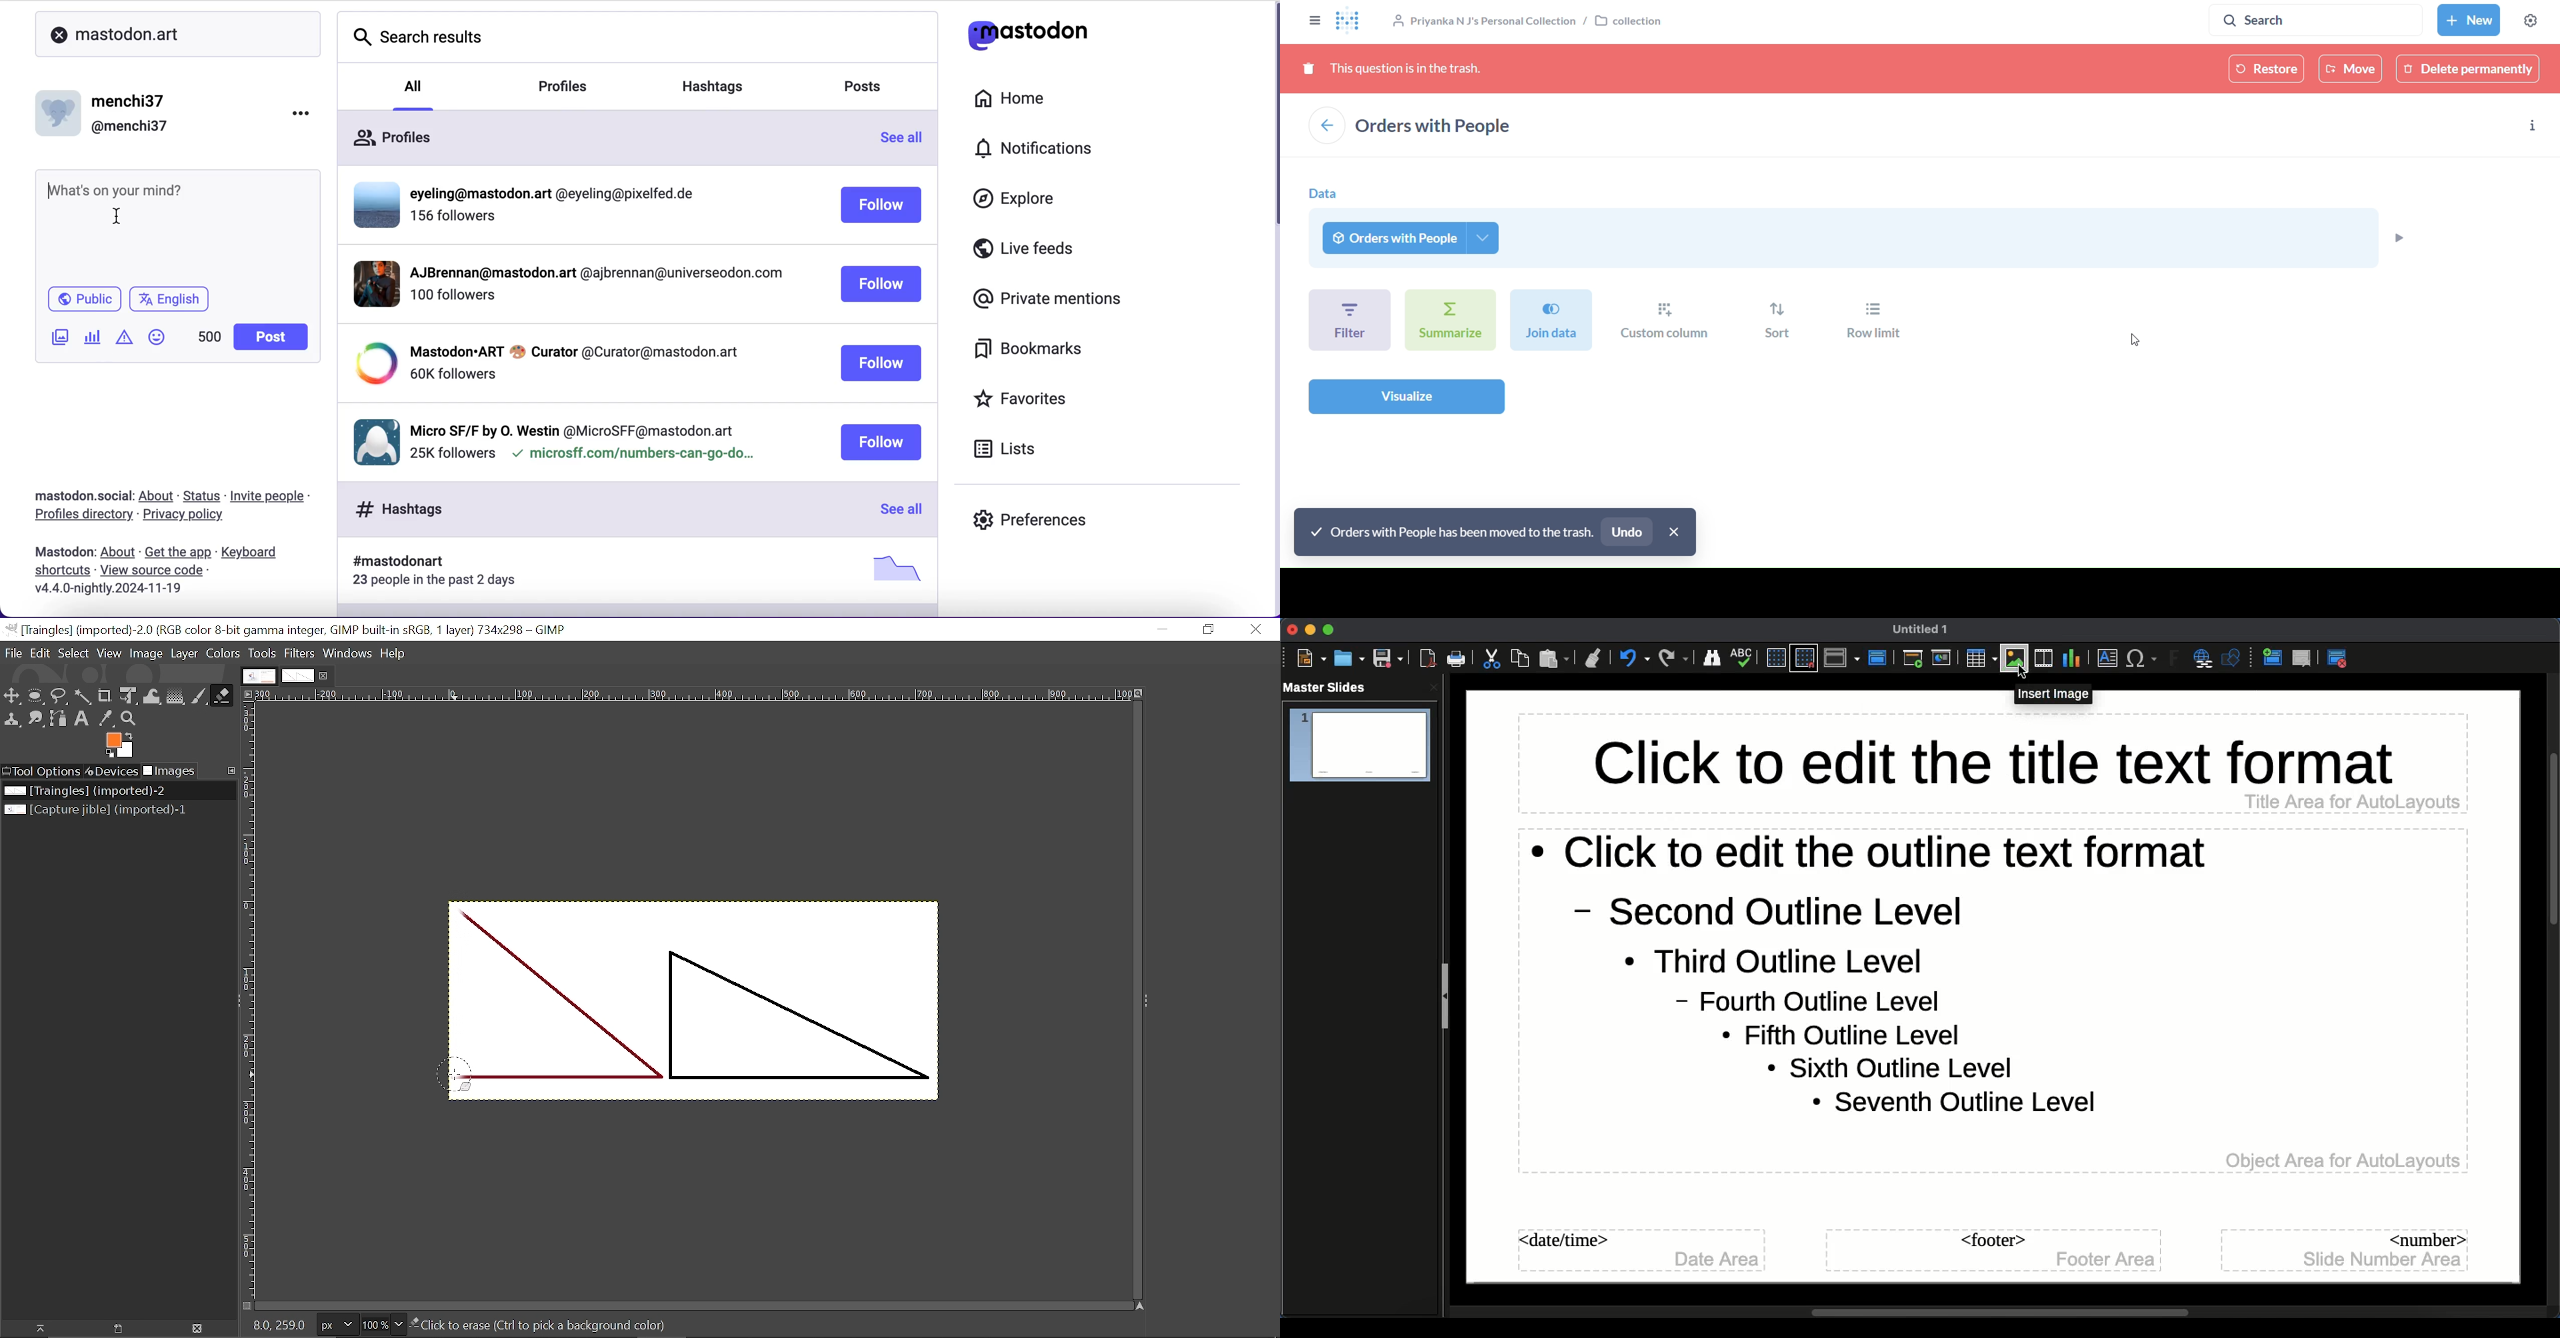  What do you see at coordinates (176, 696) in the screenshot?
I see `Gradient tool` at bounding box center [176, 696].